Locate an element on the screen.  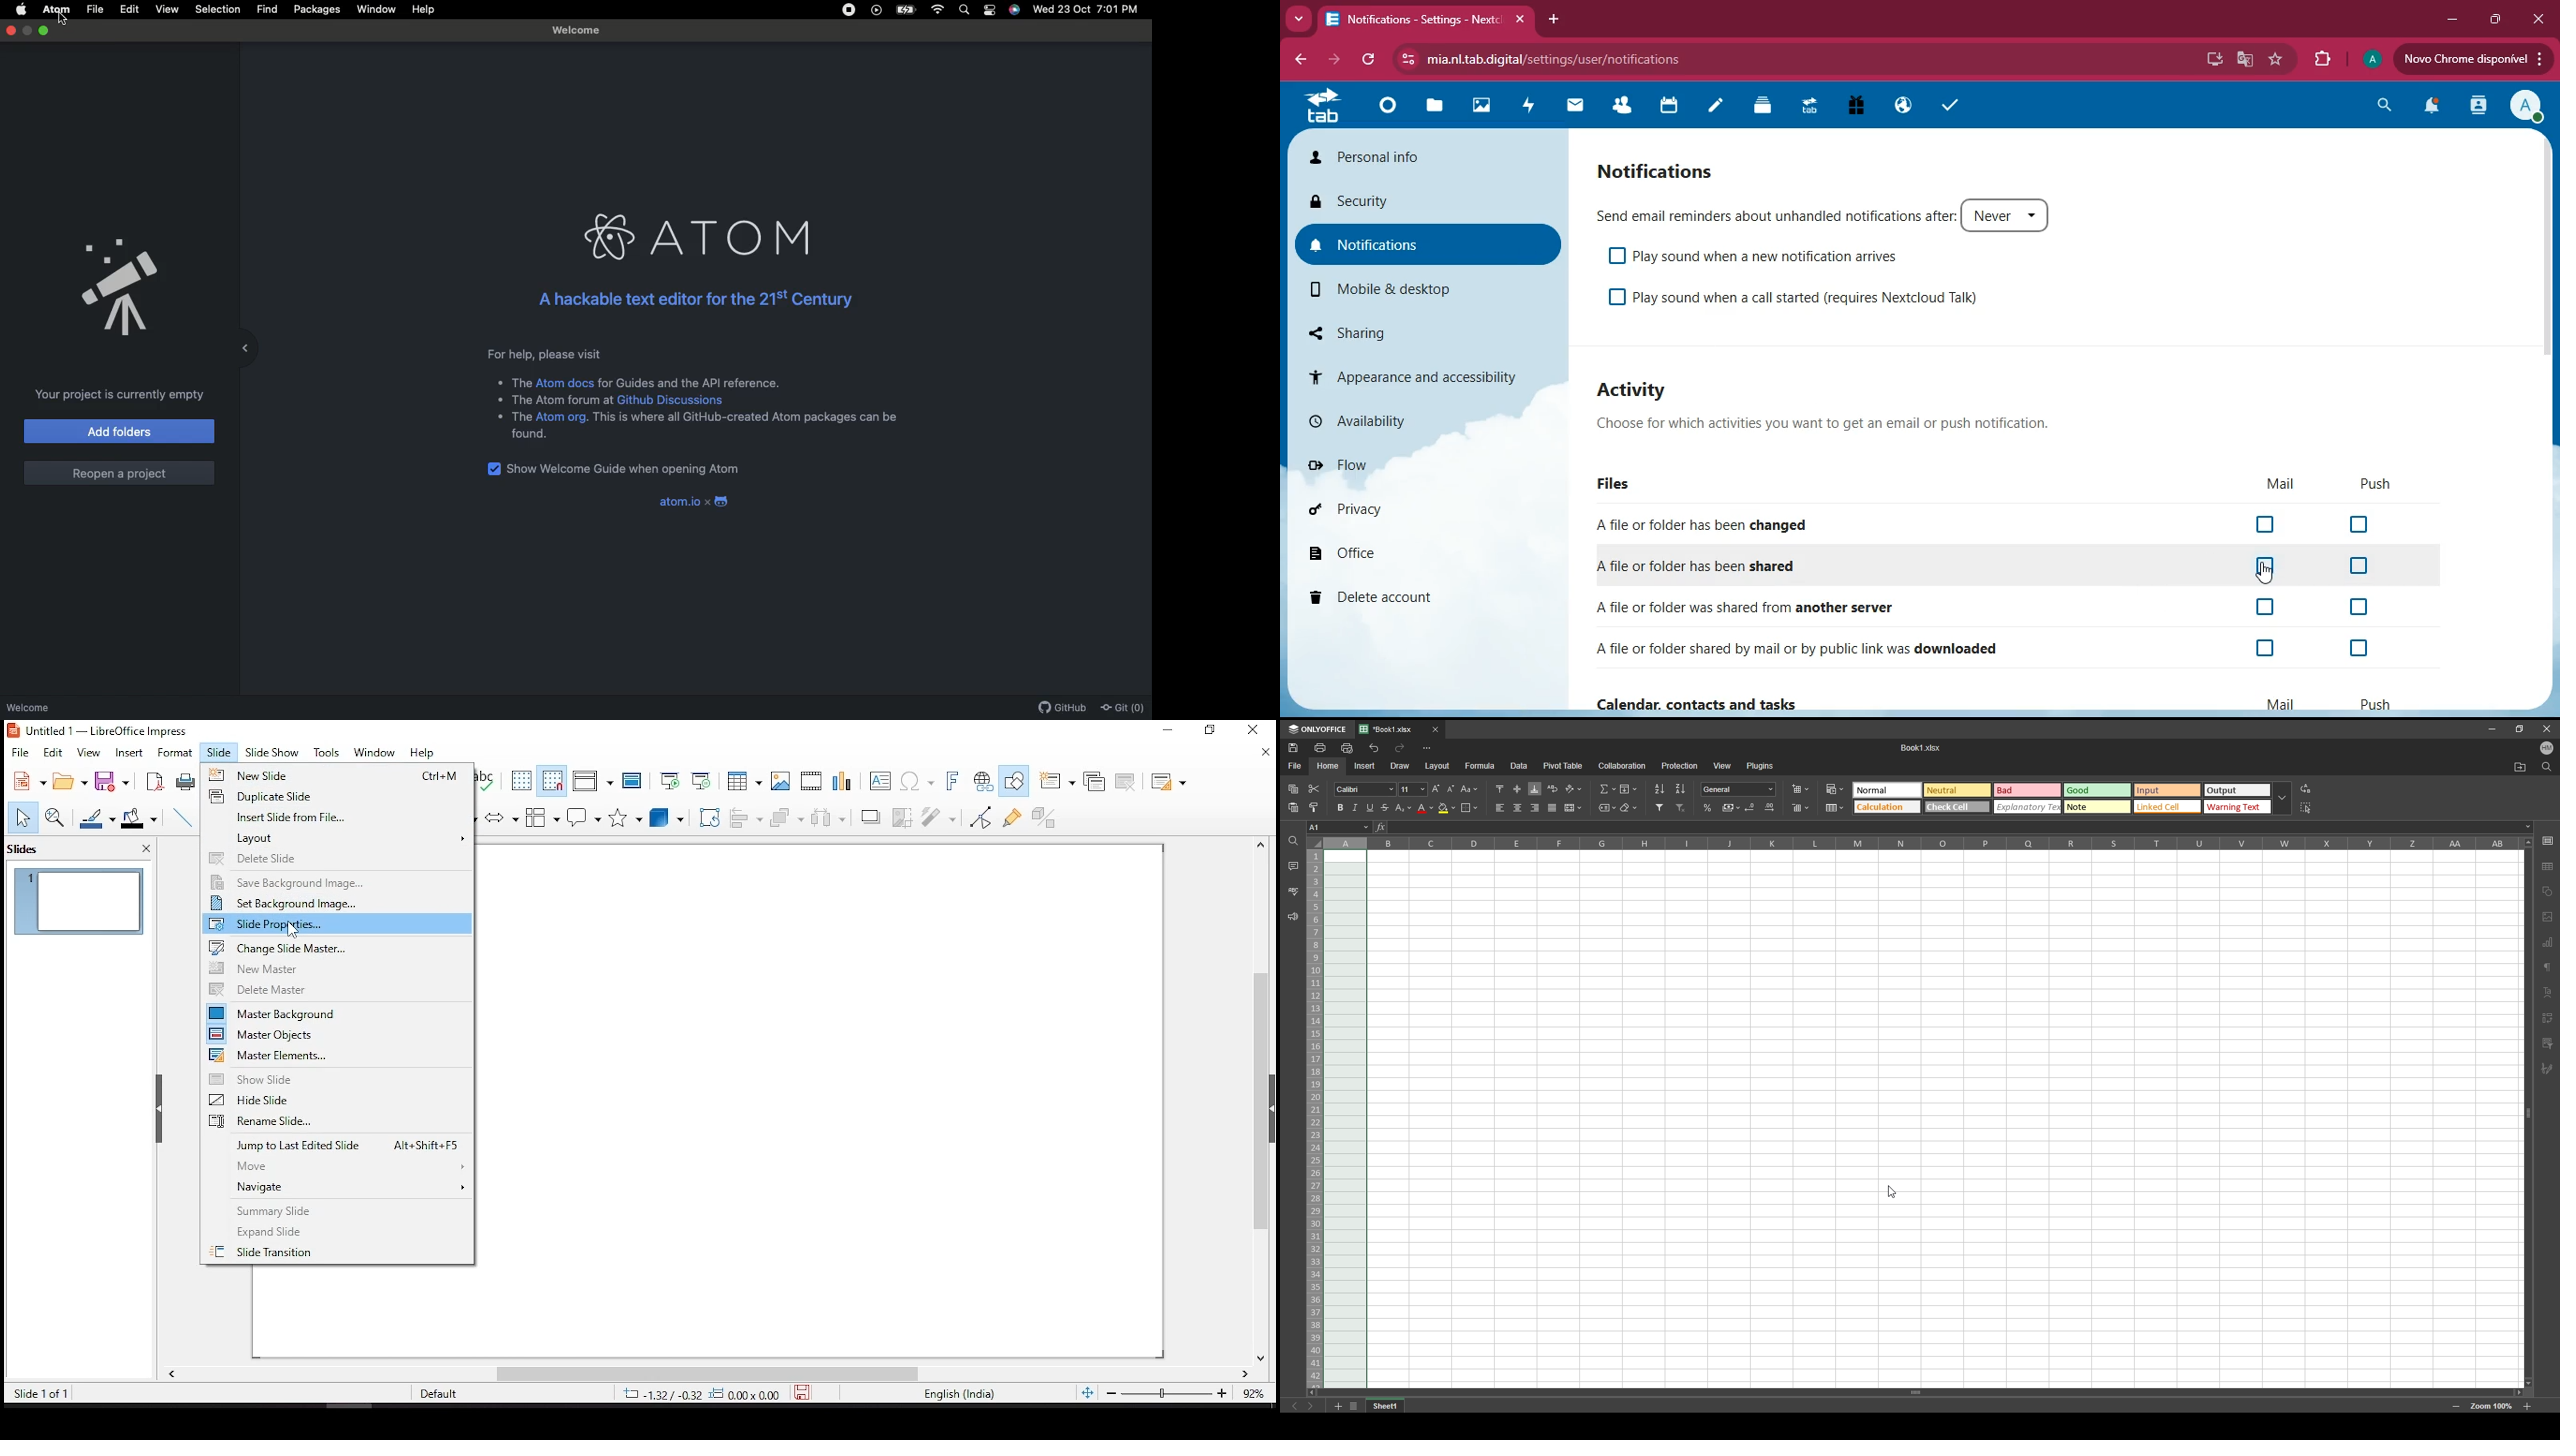
filter is located at coordinates (1660, 807).